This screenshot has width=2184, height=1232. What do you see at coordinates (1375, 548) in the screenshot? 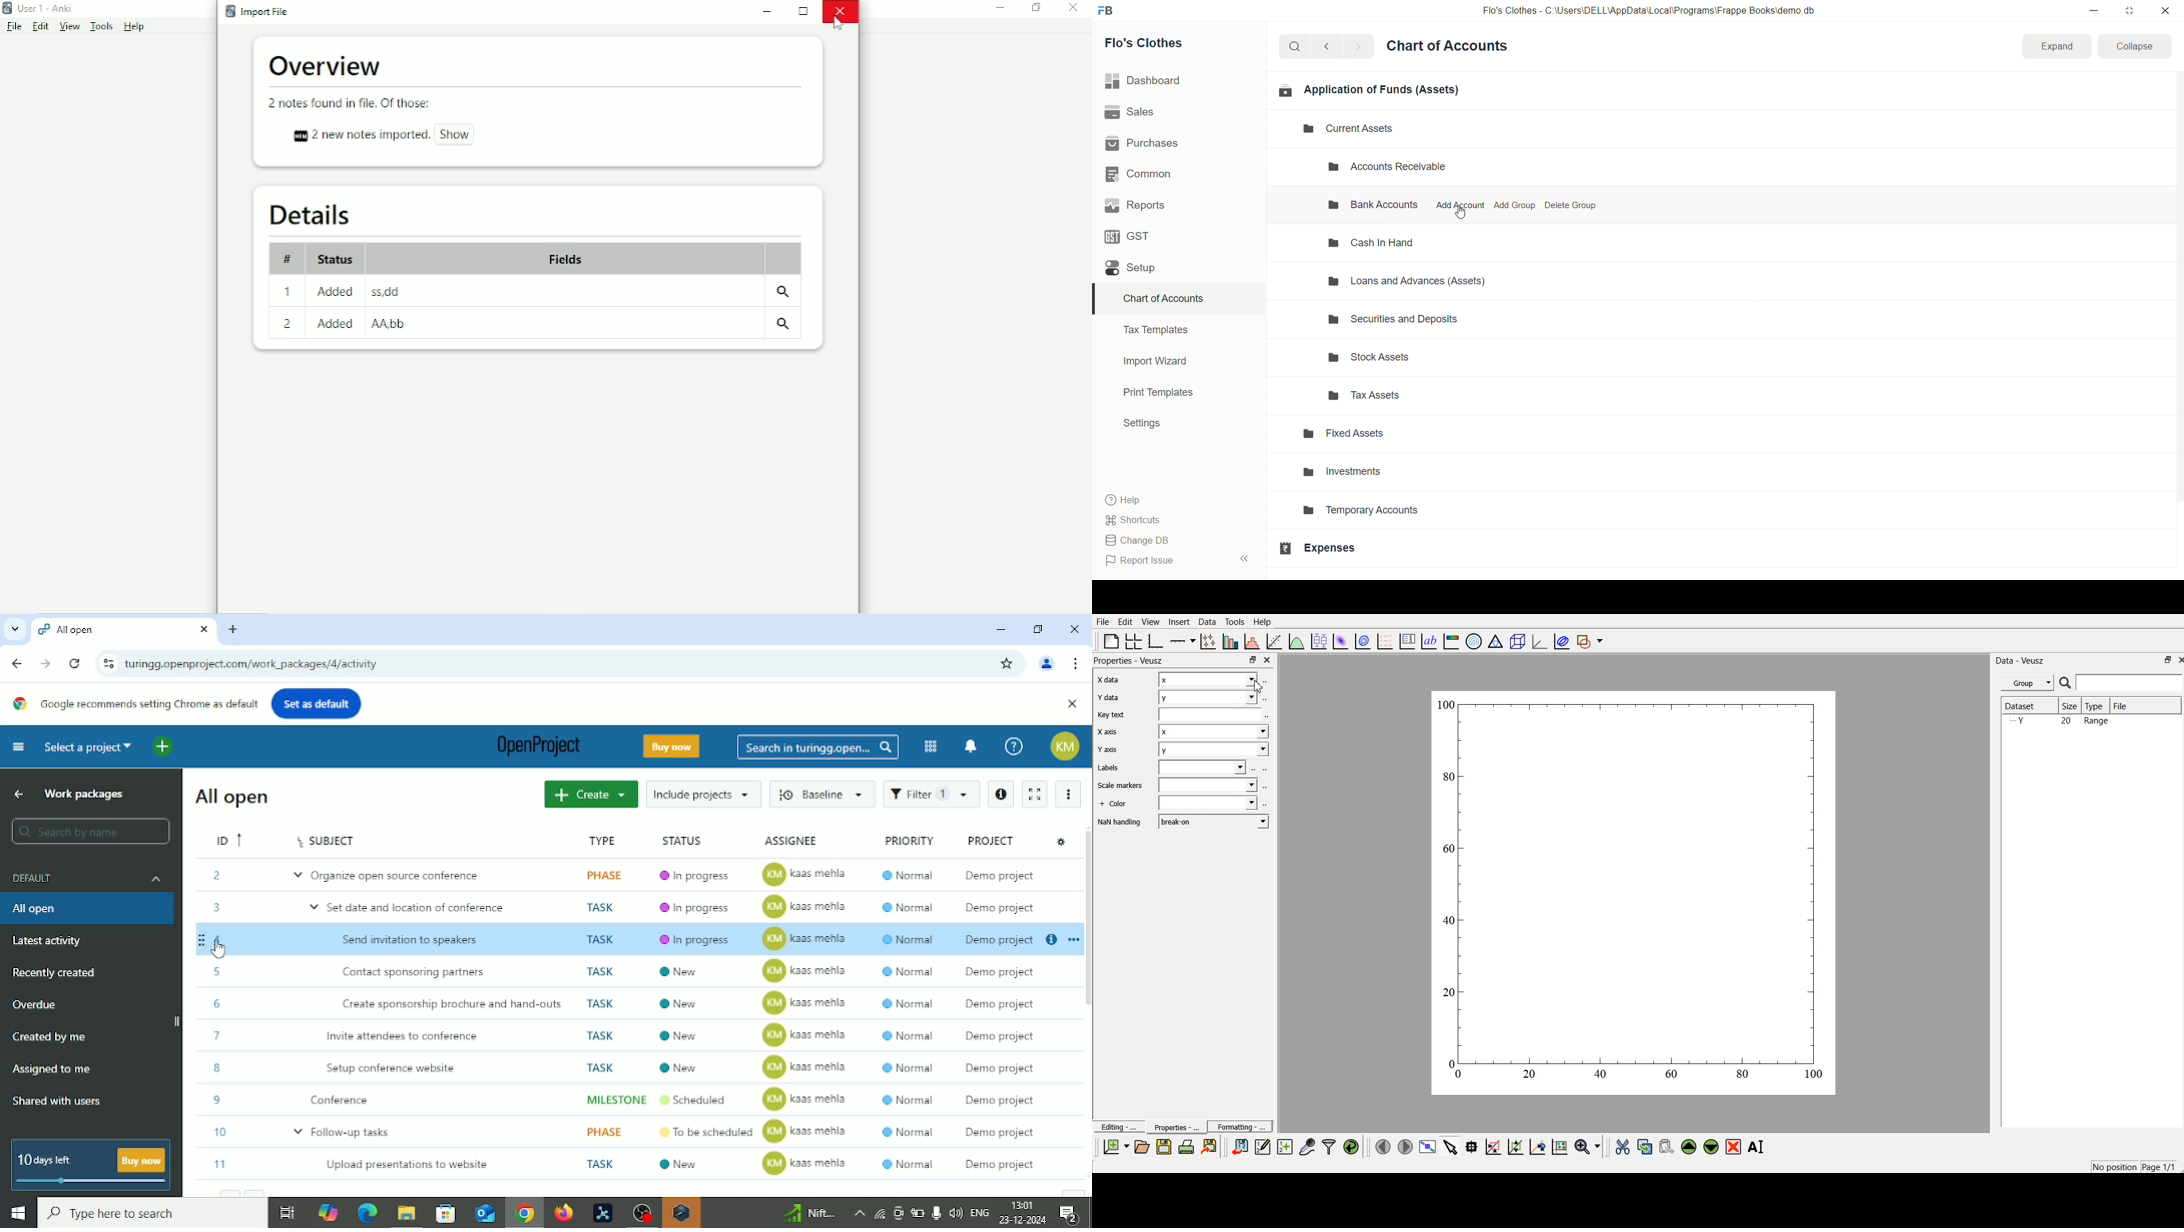
I see `Expenses` at bounding box center [1375, 548].